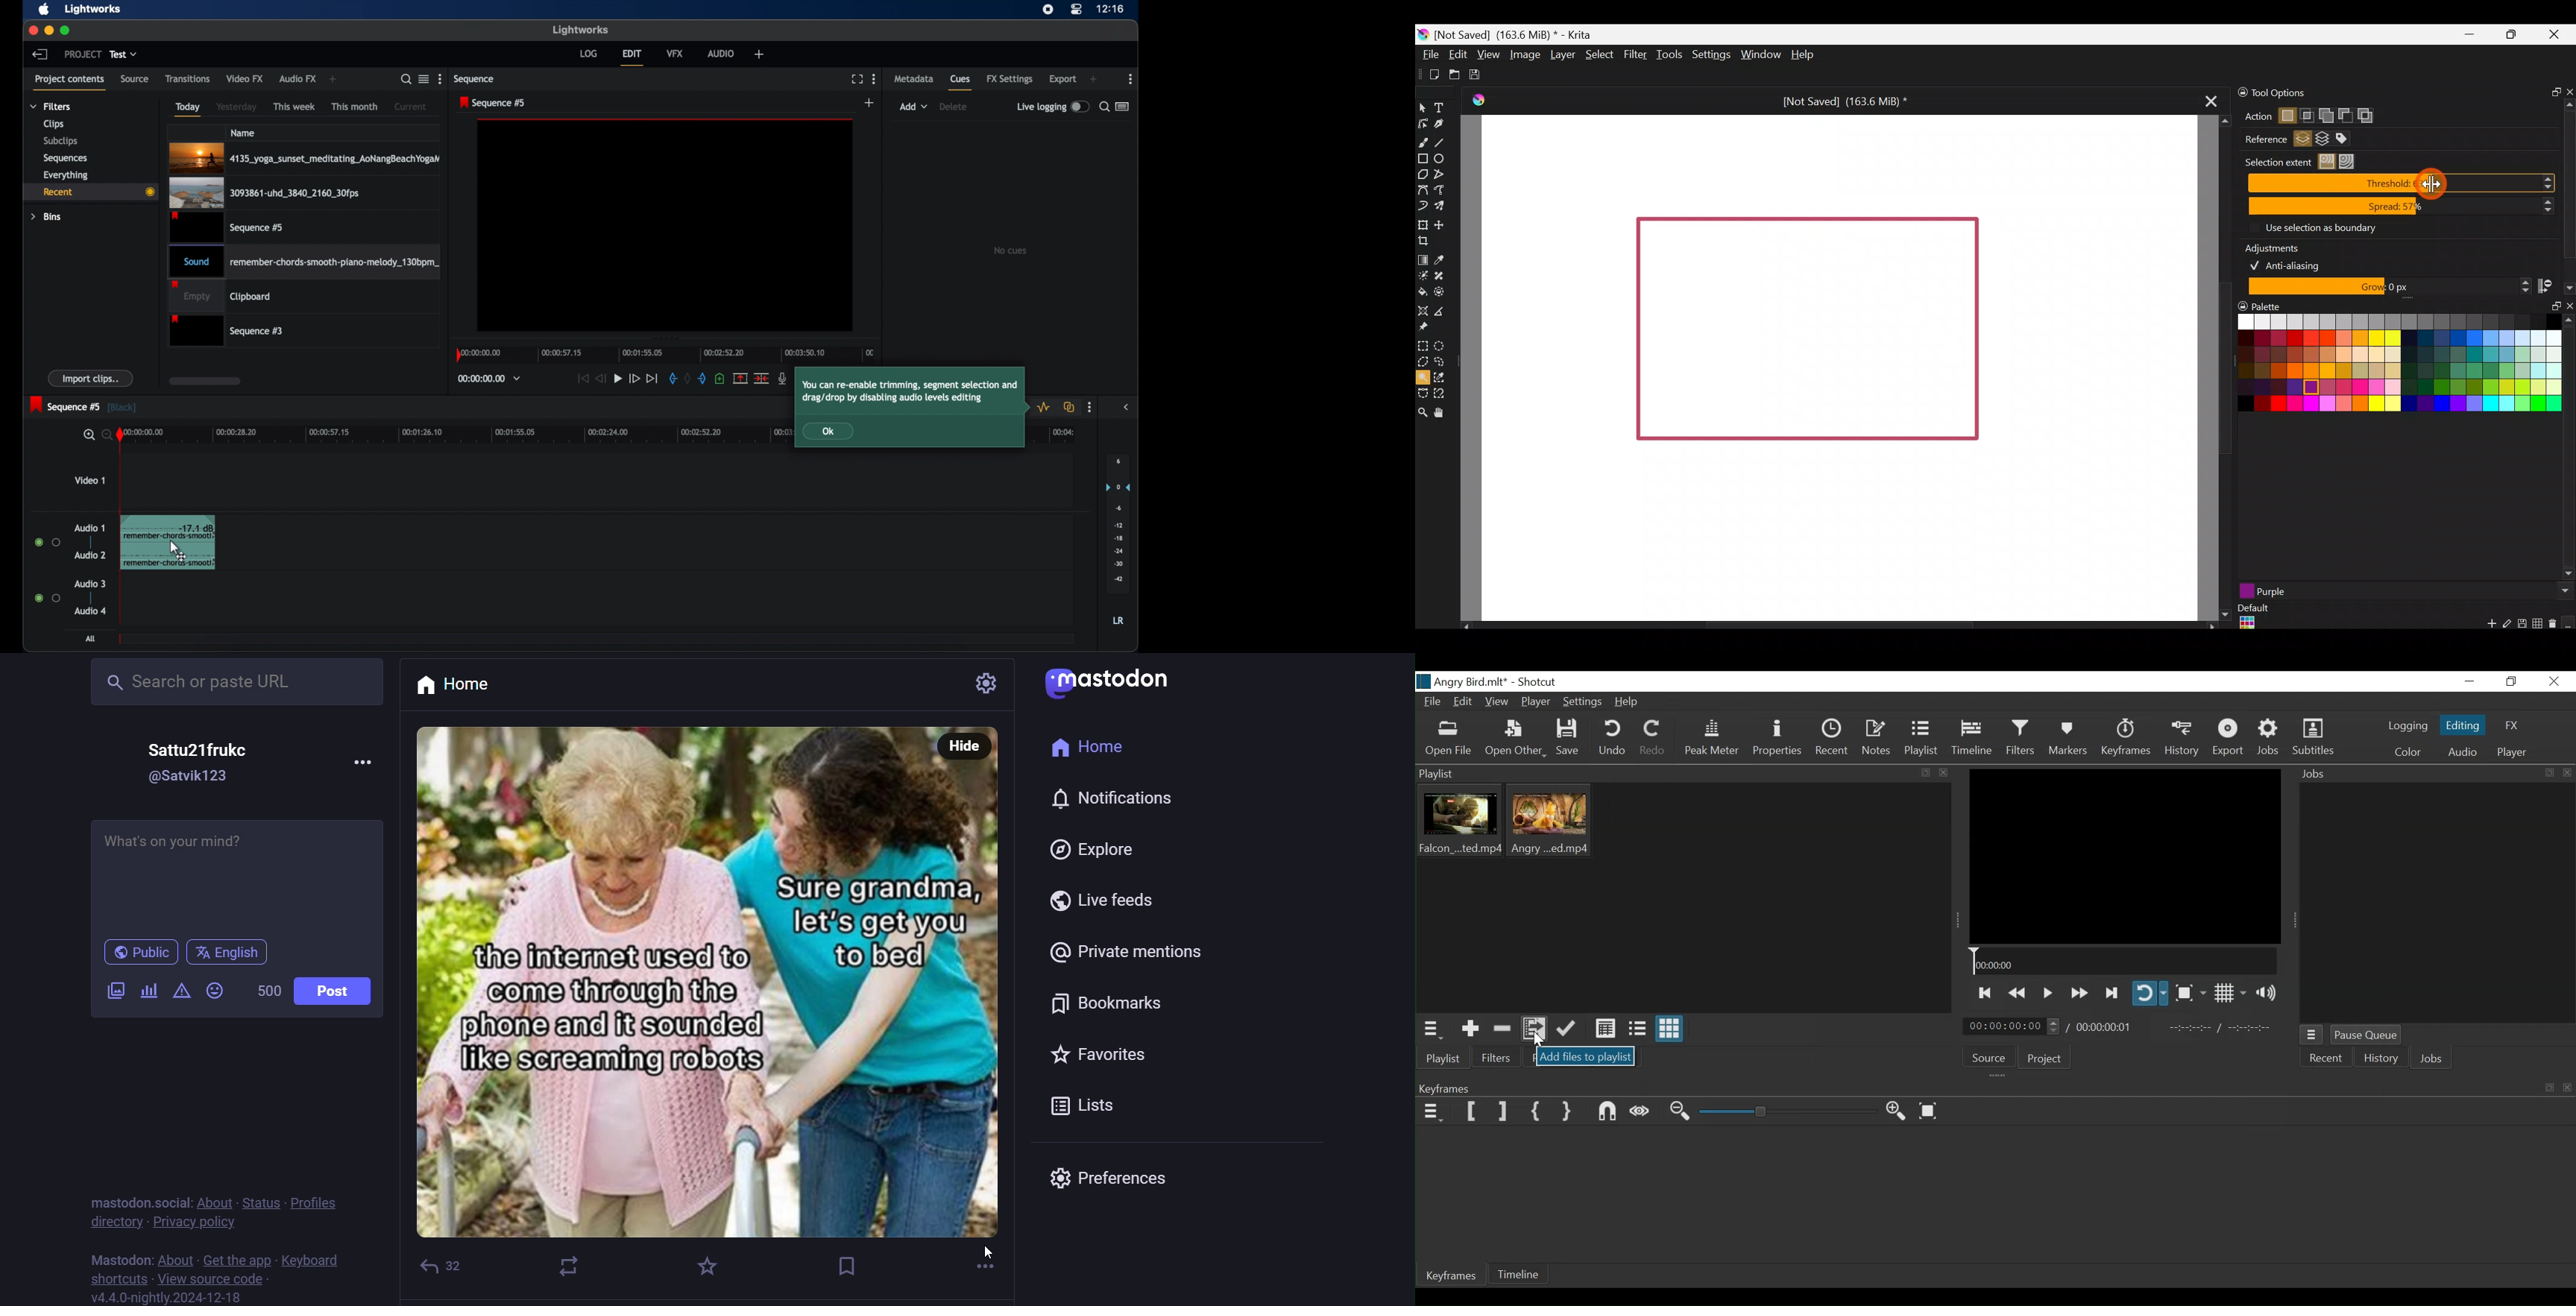 The width and height of the screenshot is (2576, 1316). I want to click on Krita Logo, so click(1479, 99).